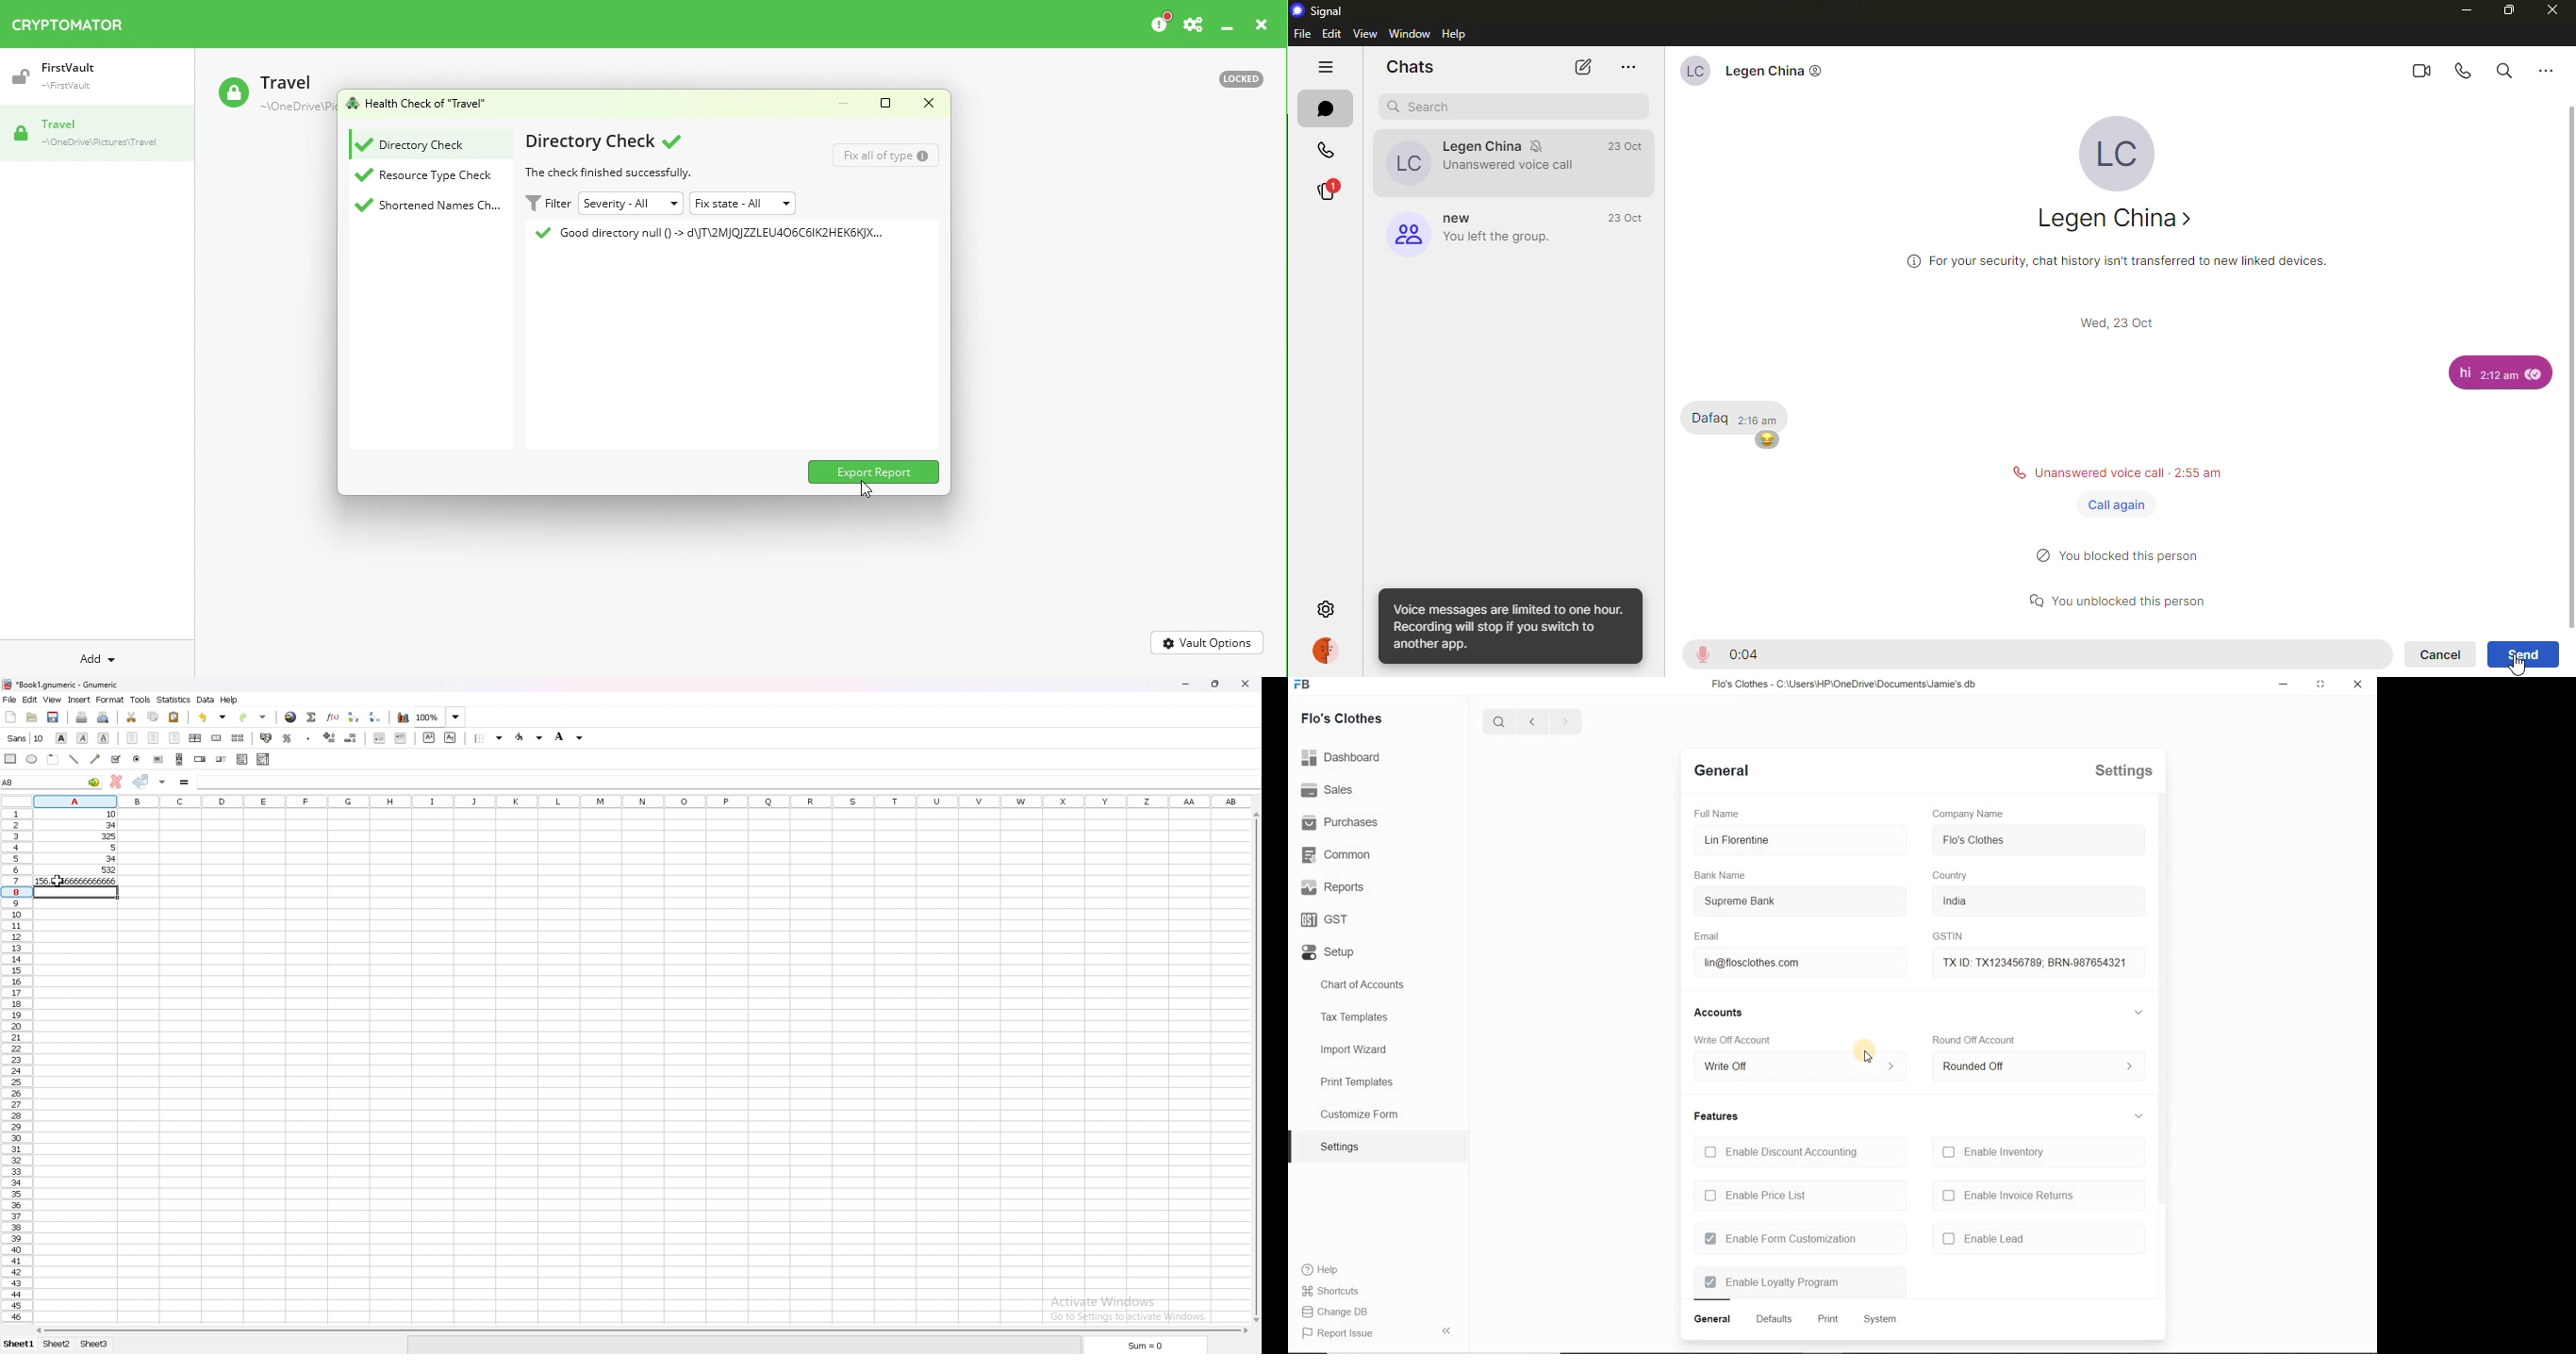 The width and height of the screenshot is (2576, 1372). I want to click on accept changes in all cells, so click(162, 781).